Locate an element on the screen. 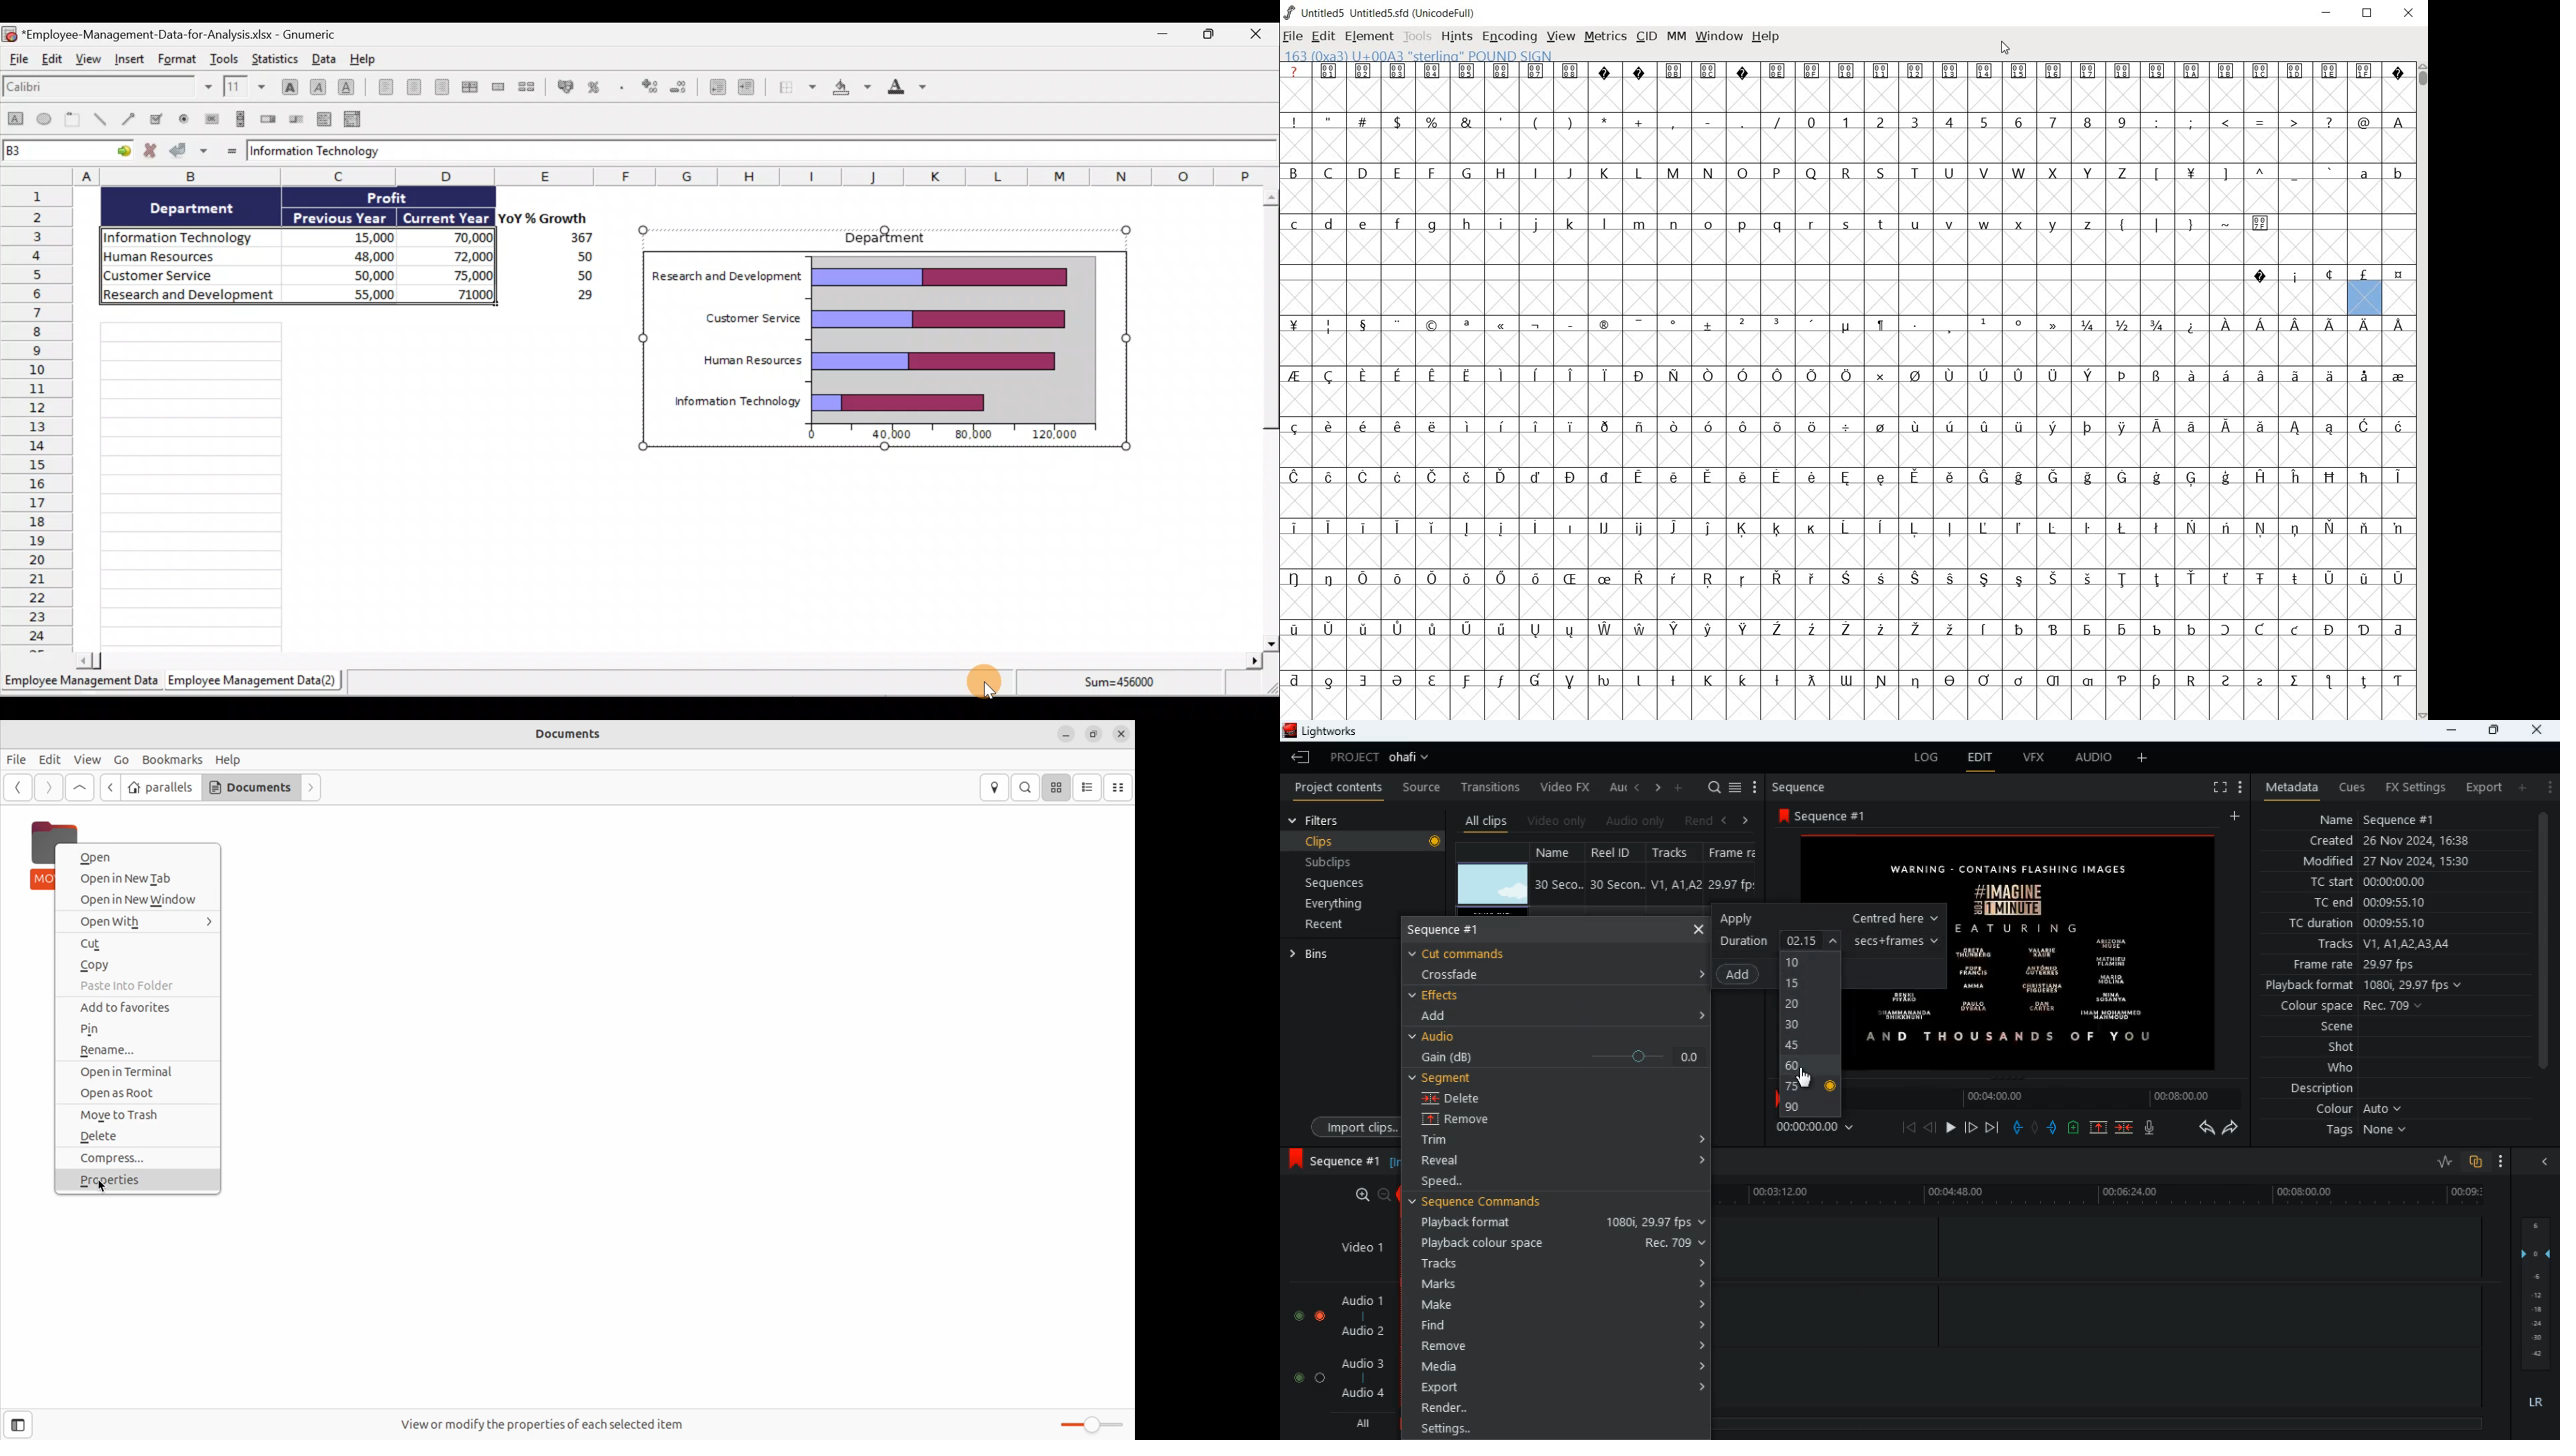  Symbol is located at coordinates (1746, 427).